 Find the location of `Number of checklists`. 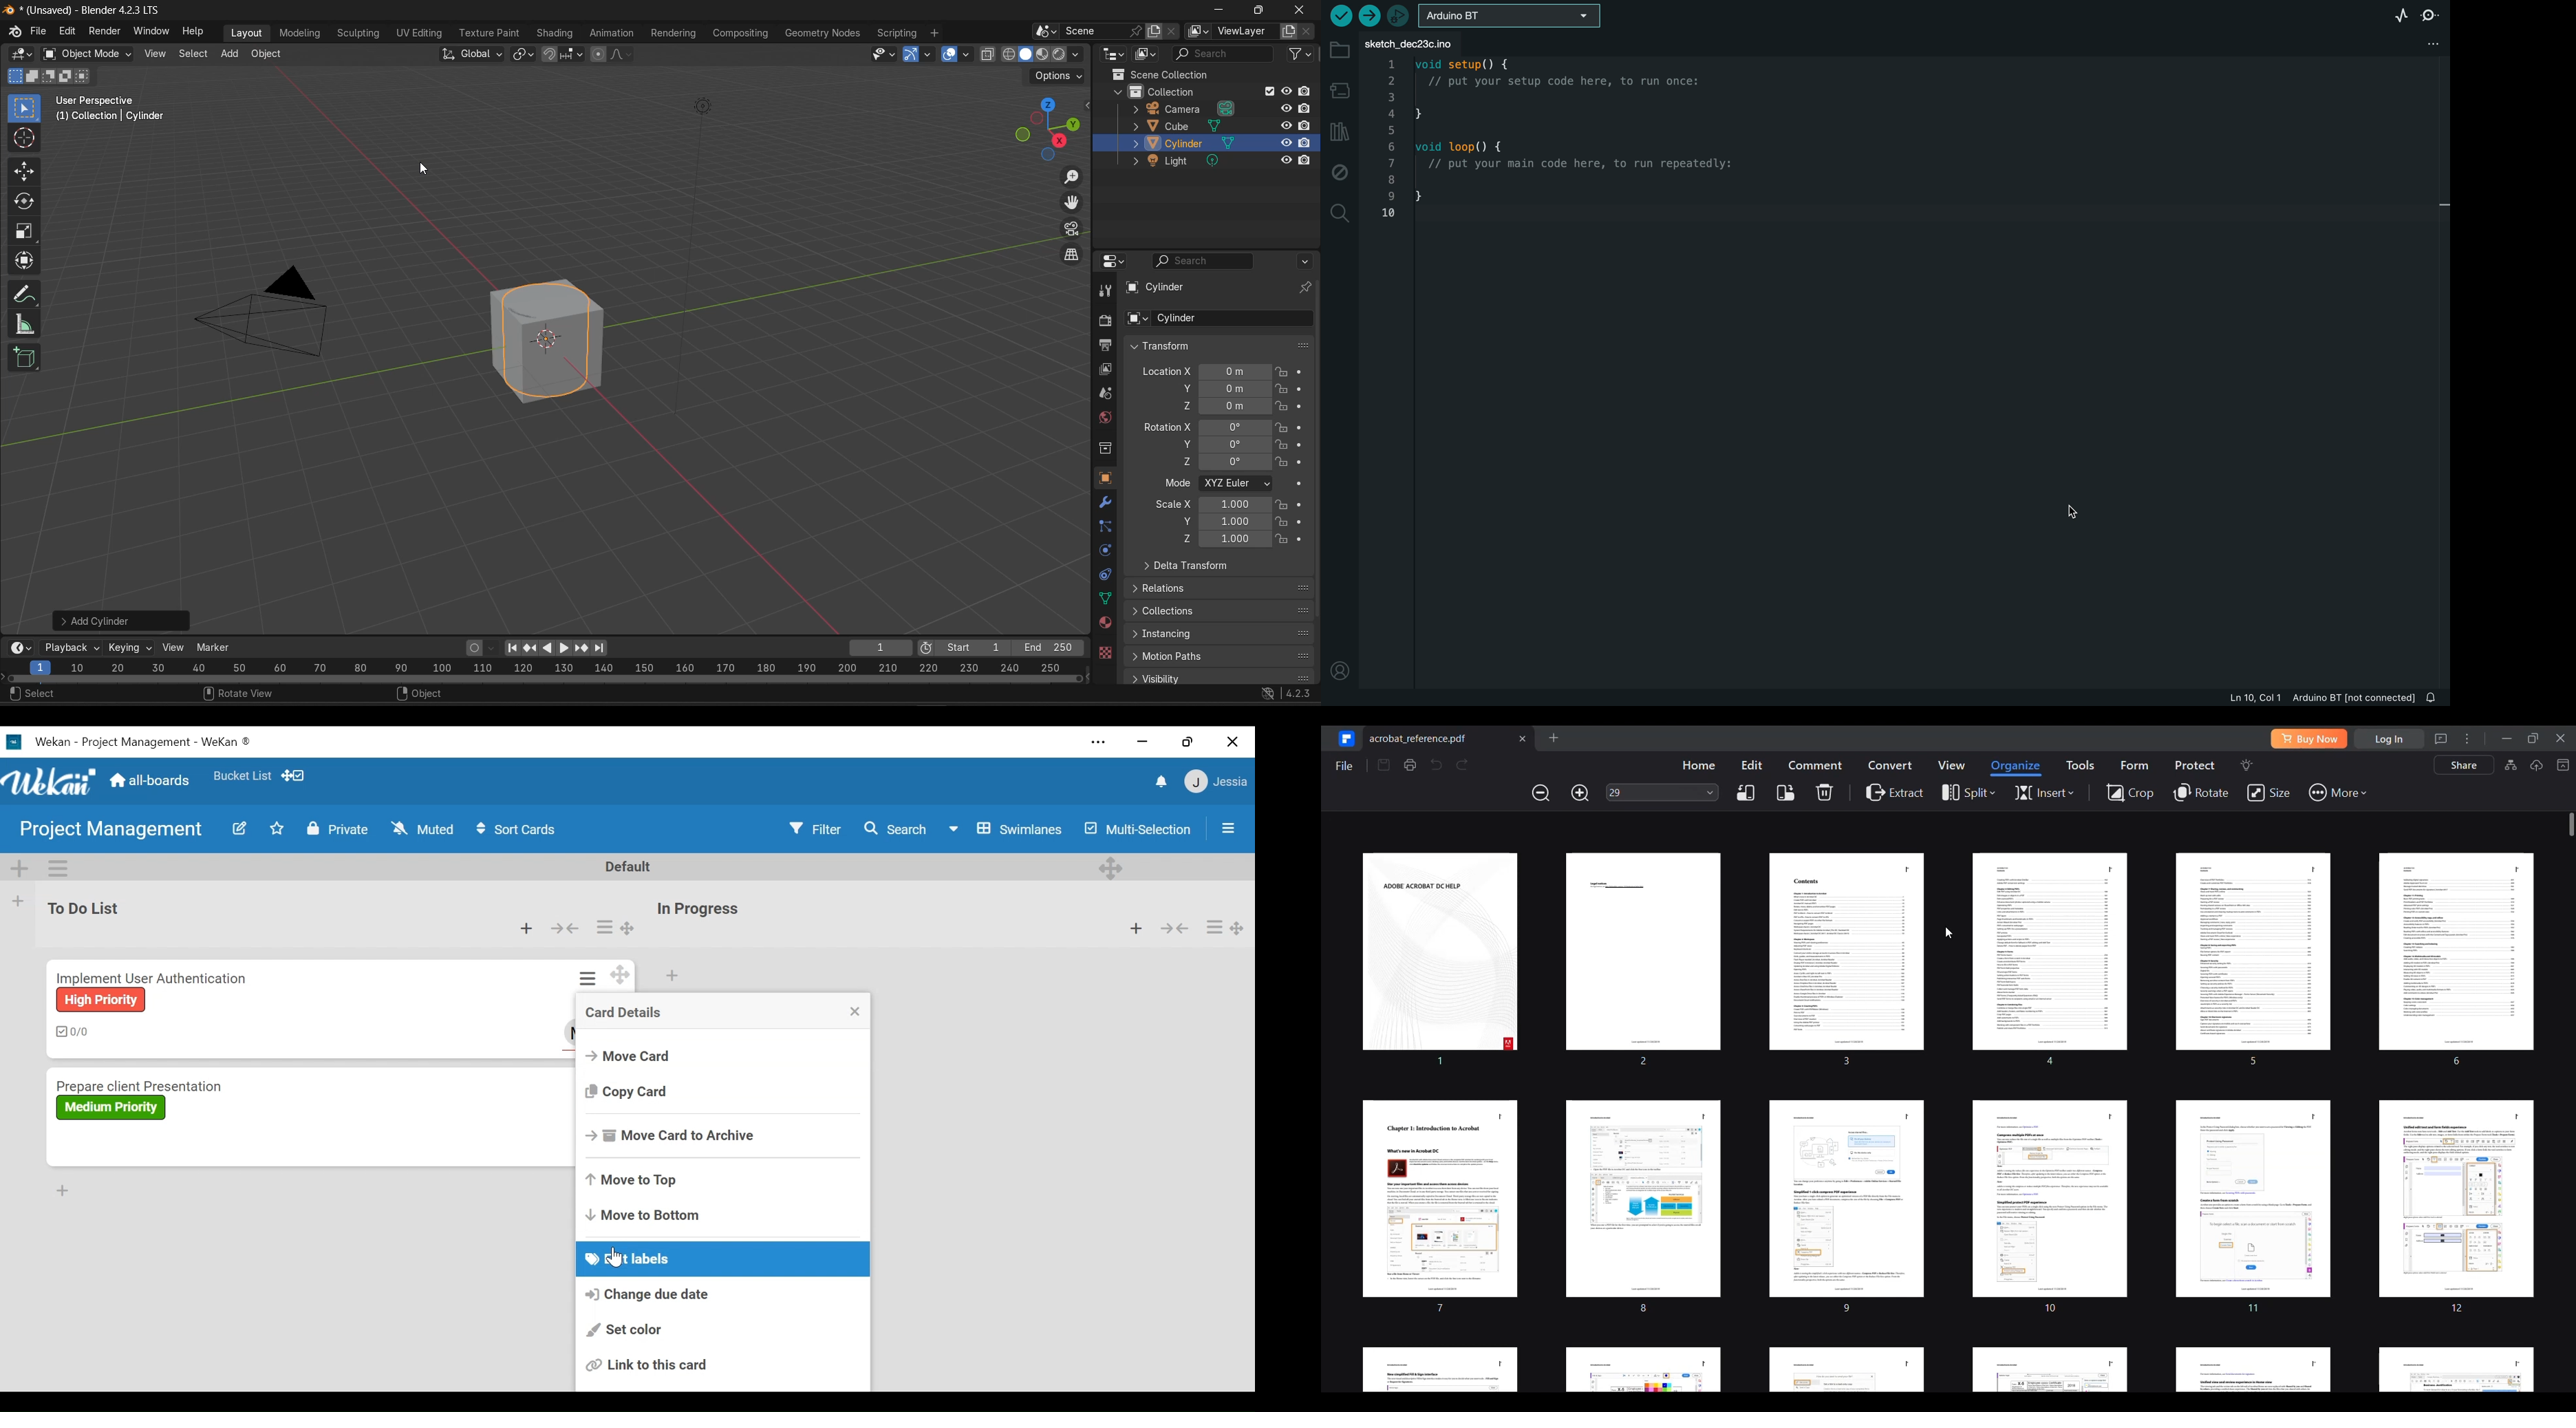

Number of checklists is located at coordinates (75, 1032).